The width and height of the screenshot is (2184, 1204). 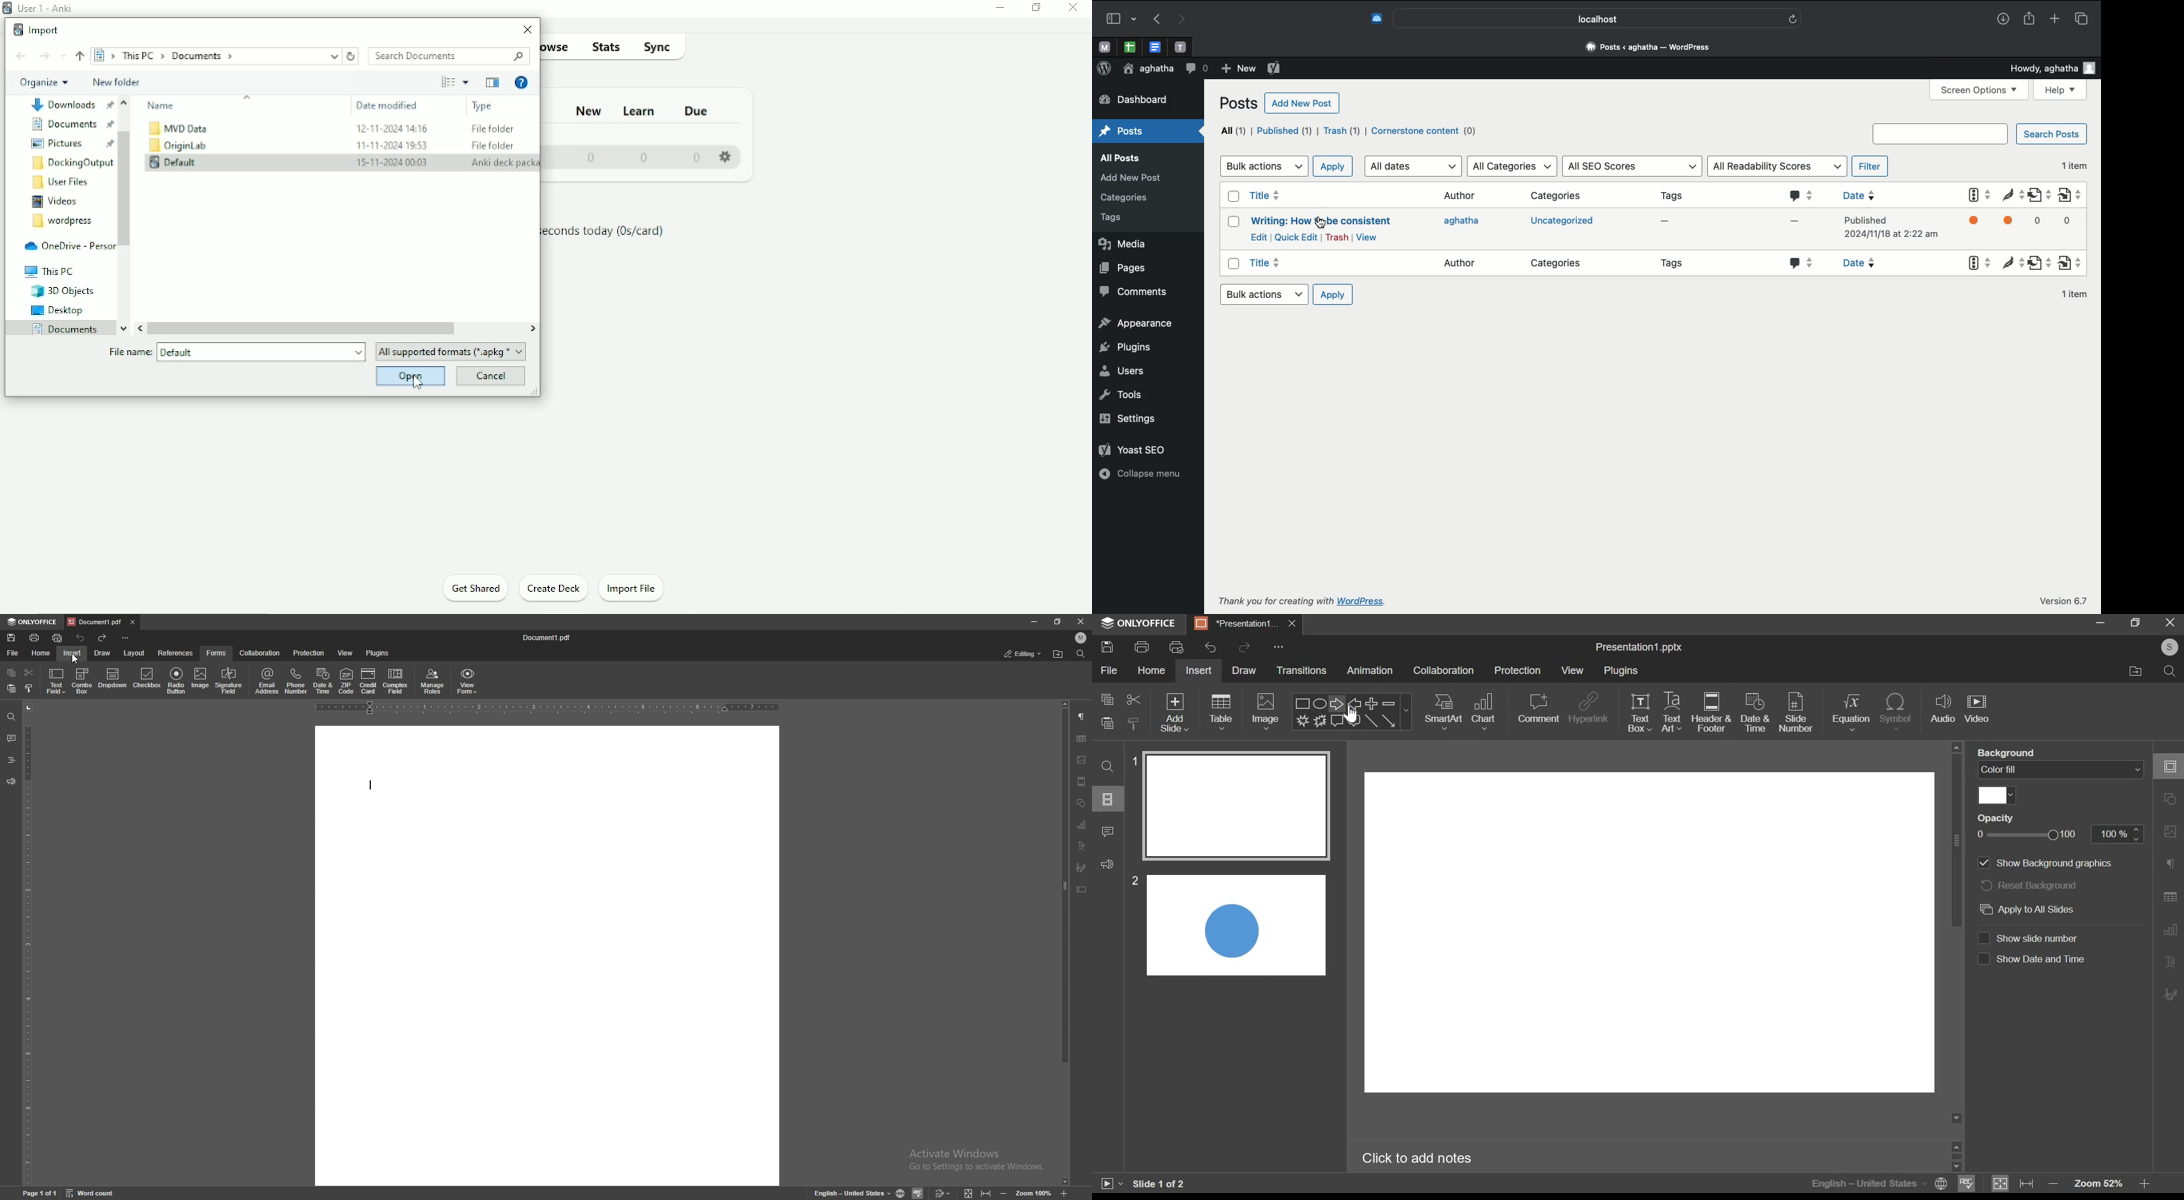 What do you see at coordinates (1756, 714) in the screenshot?
I see `date & time` at bounding box center [1756, 714].